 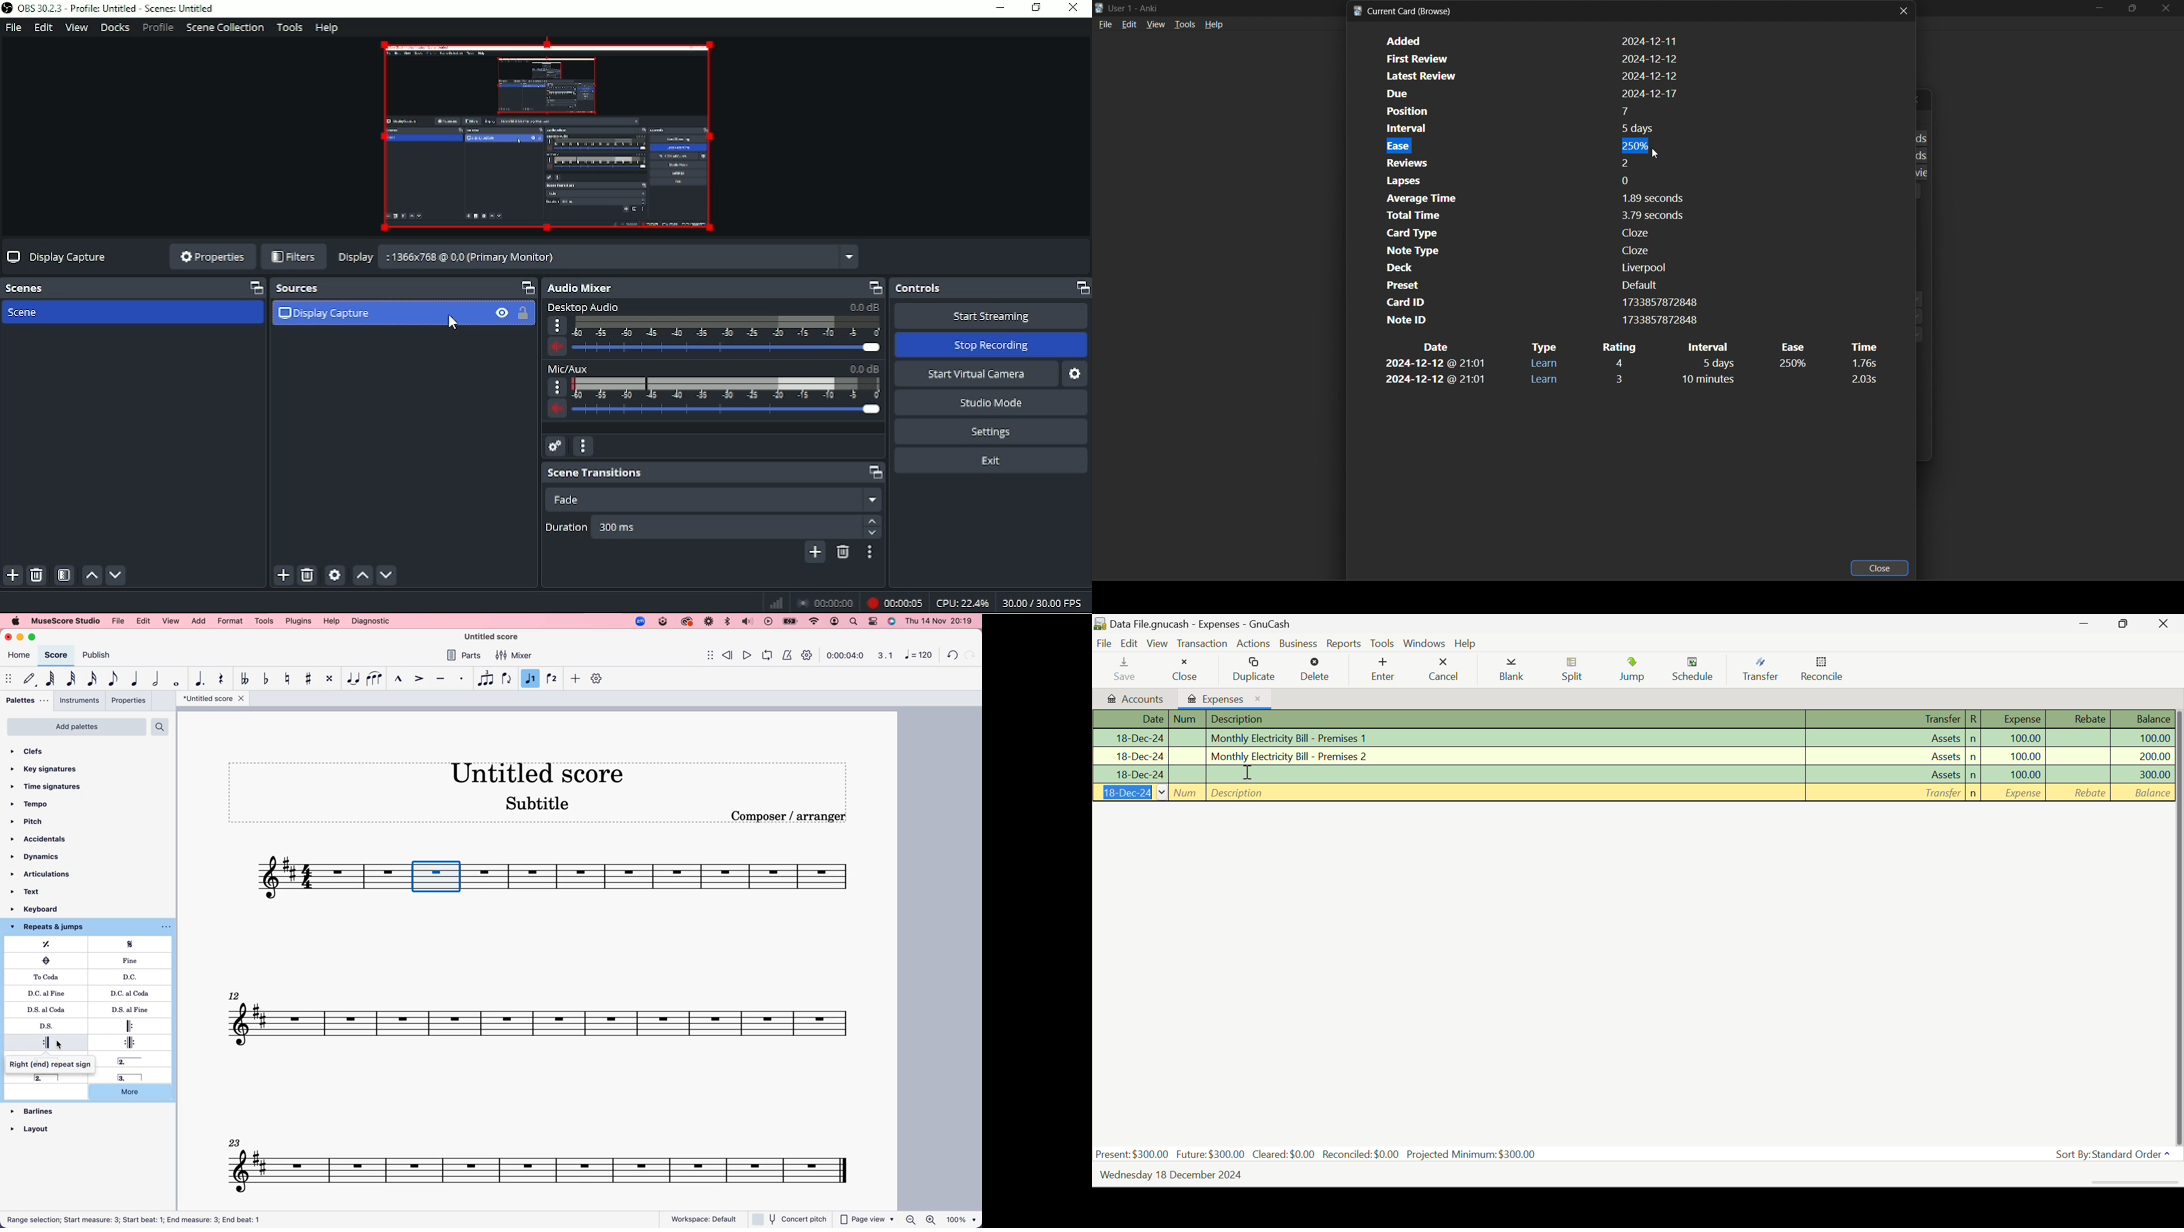 What do you see at coordinates (15, 27) in the screenshot?
I see `File` at bounding box center [15, 27].